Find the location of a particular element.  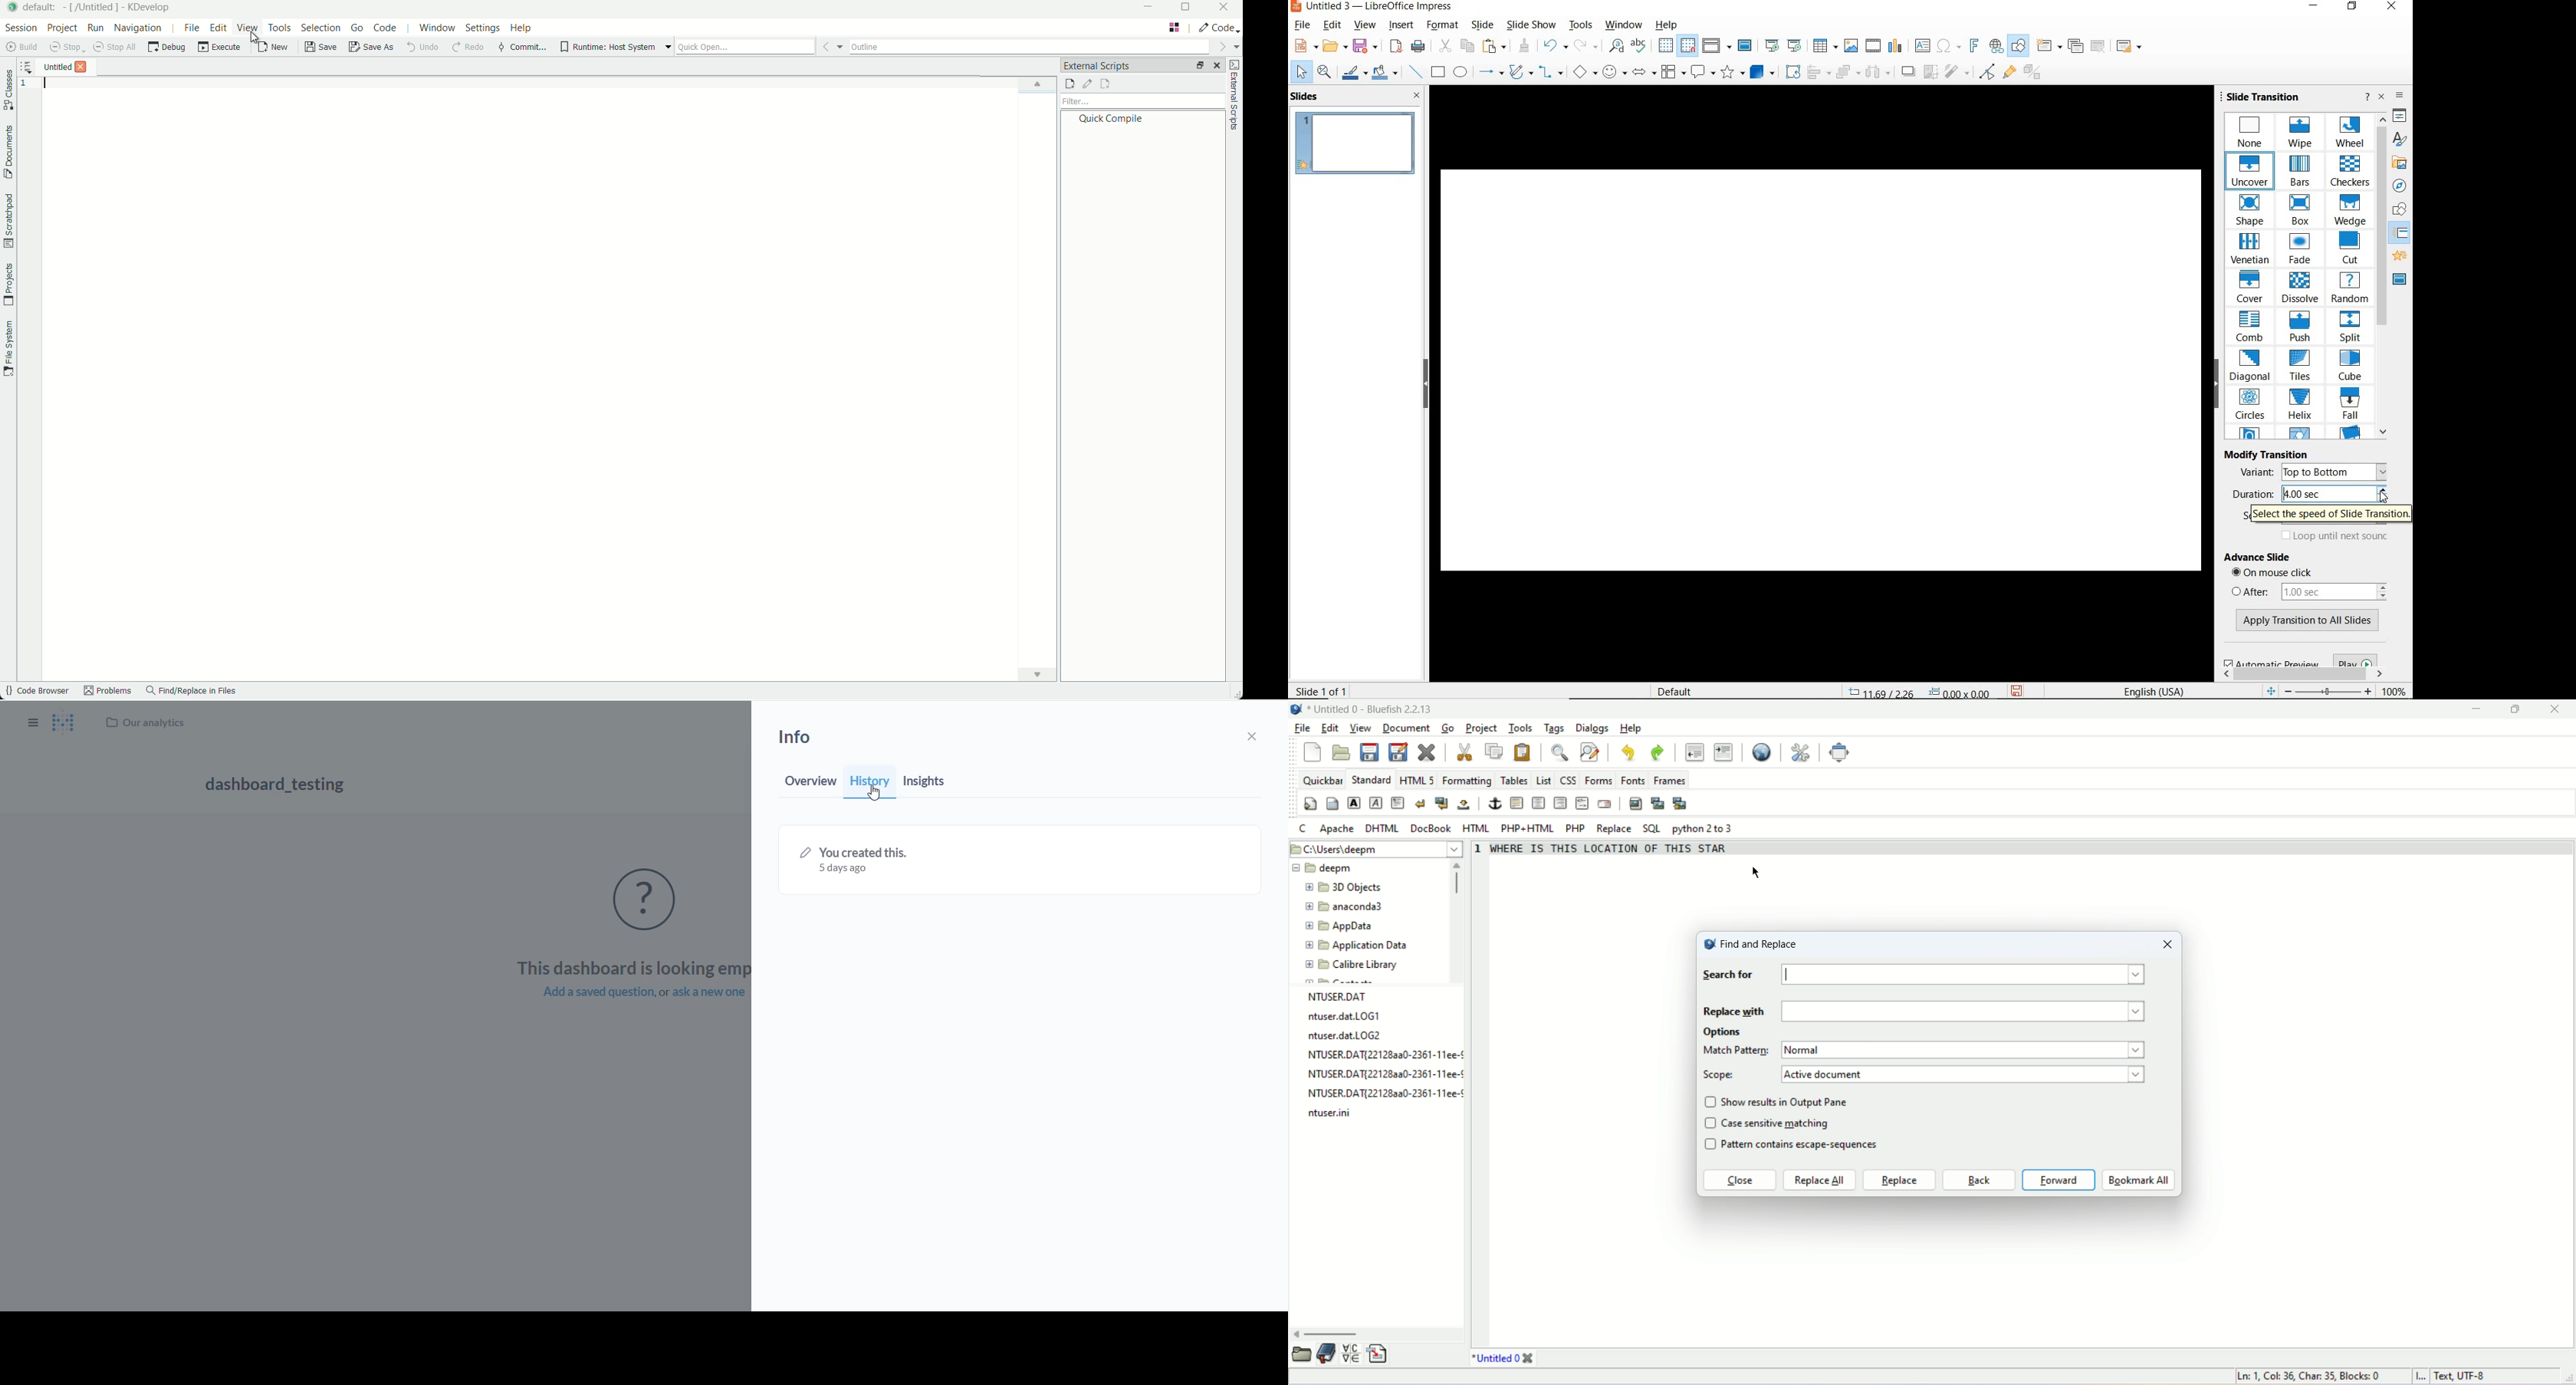

CROP IMAGE is located at coordinates (1929, 72).